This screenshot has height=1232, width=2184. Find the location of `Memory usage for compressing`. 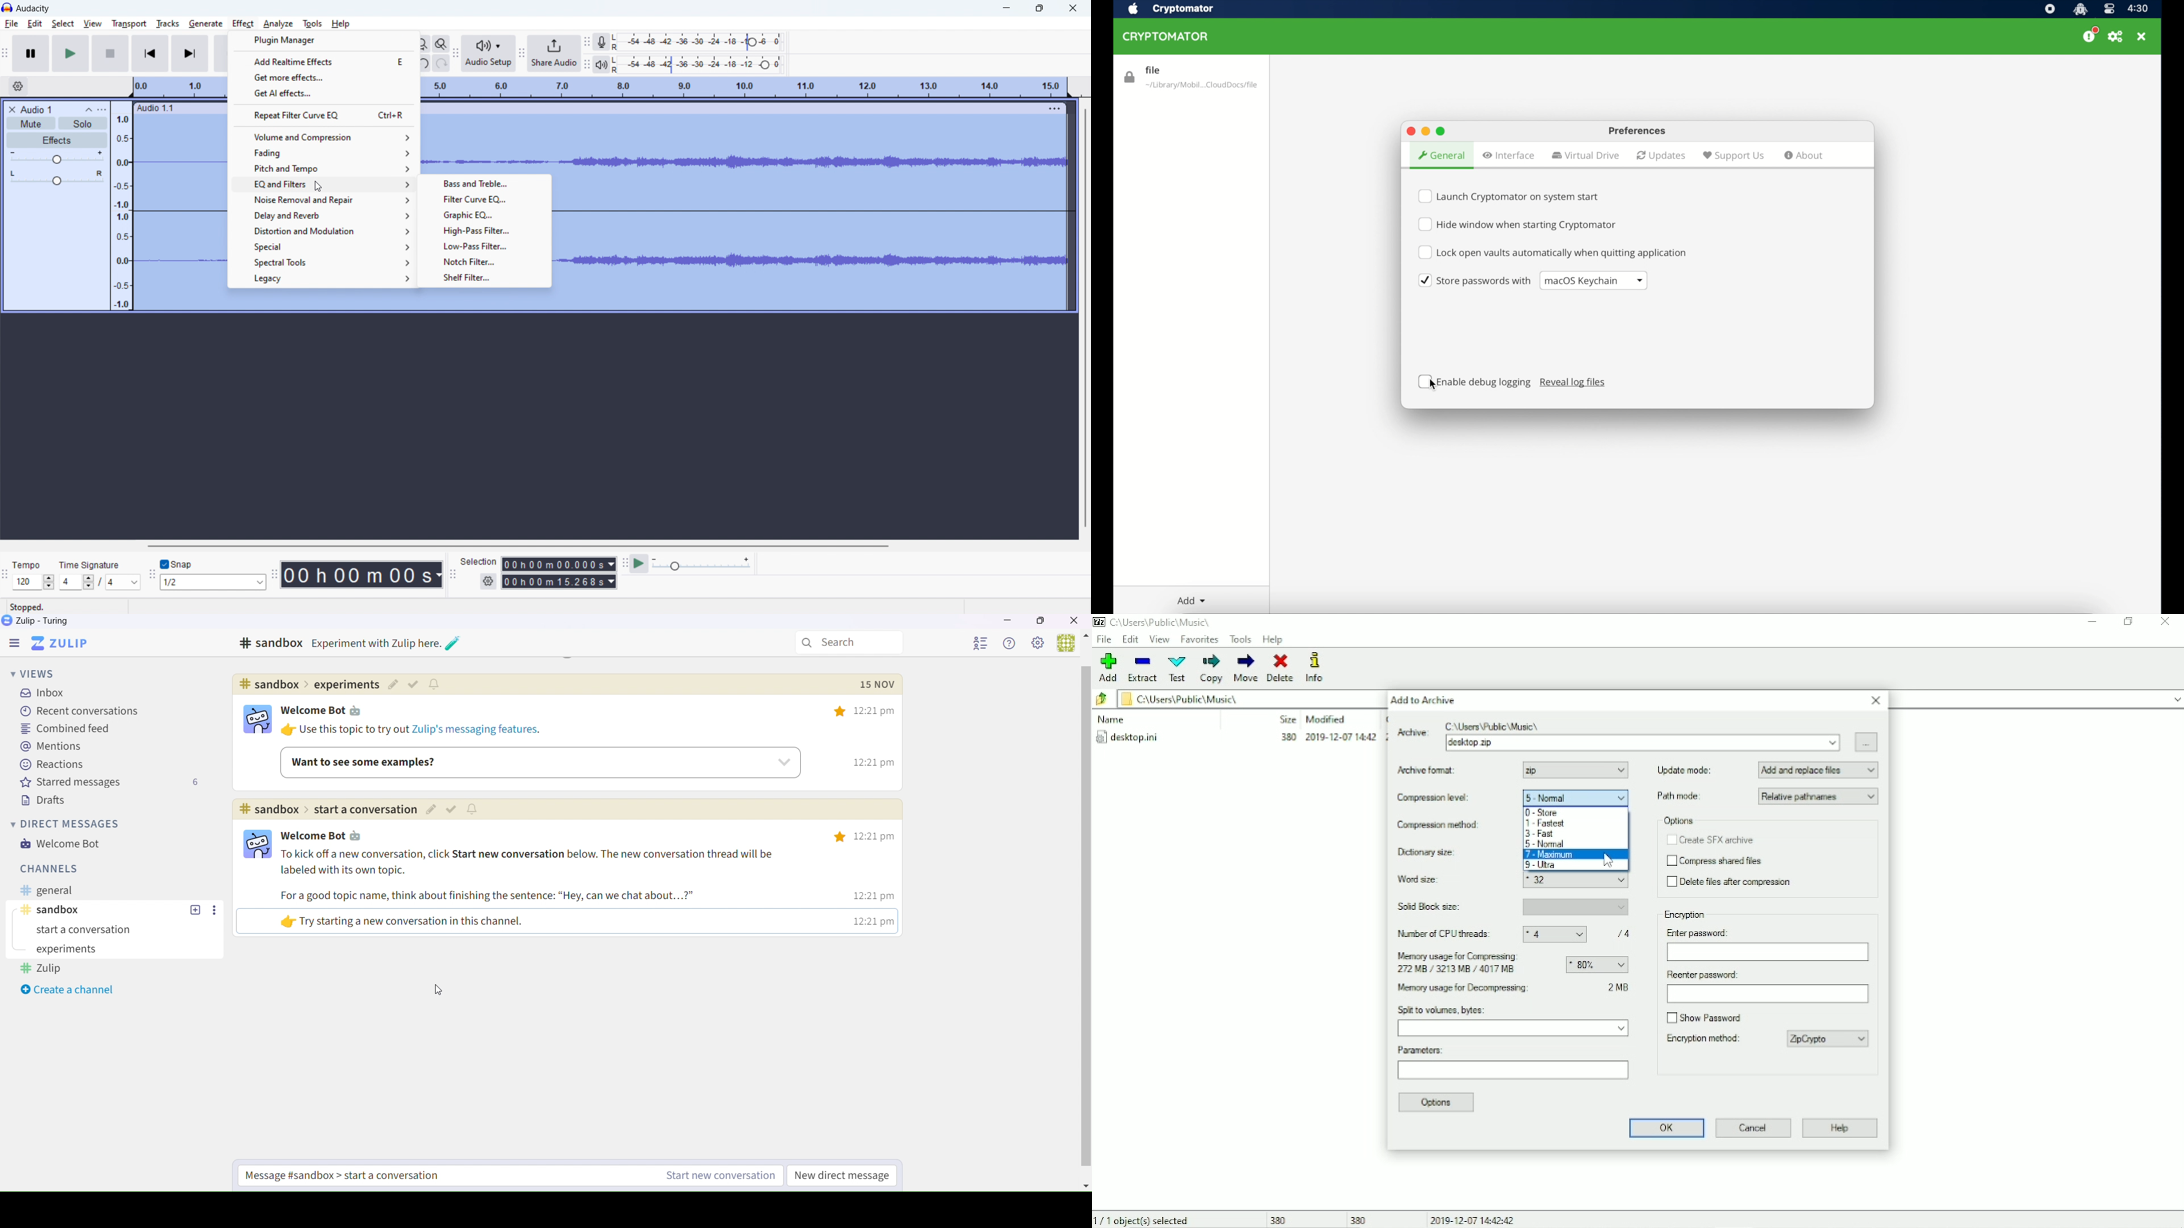

Memory usage for compressing is located at coordinates (1512, 963).